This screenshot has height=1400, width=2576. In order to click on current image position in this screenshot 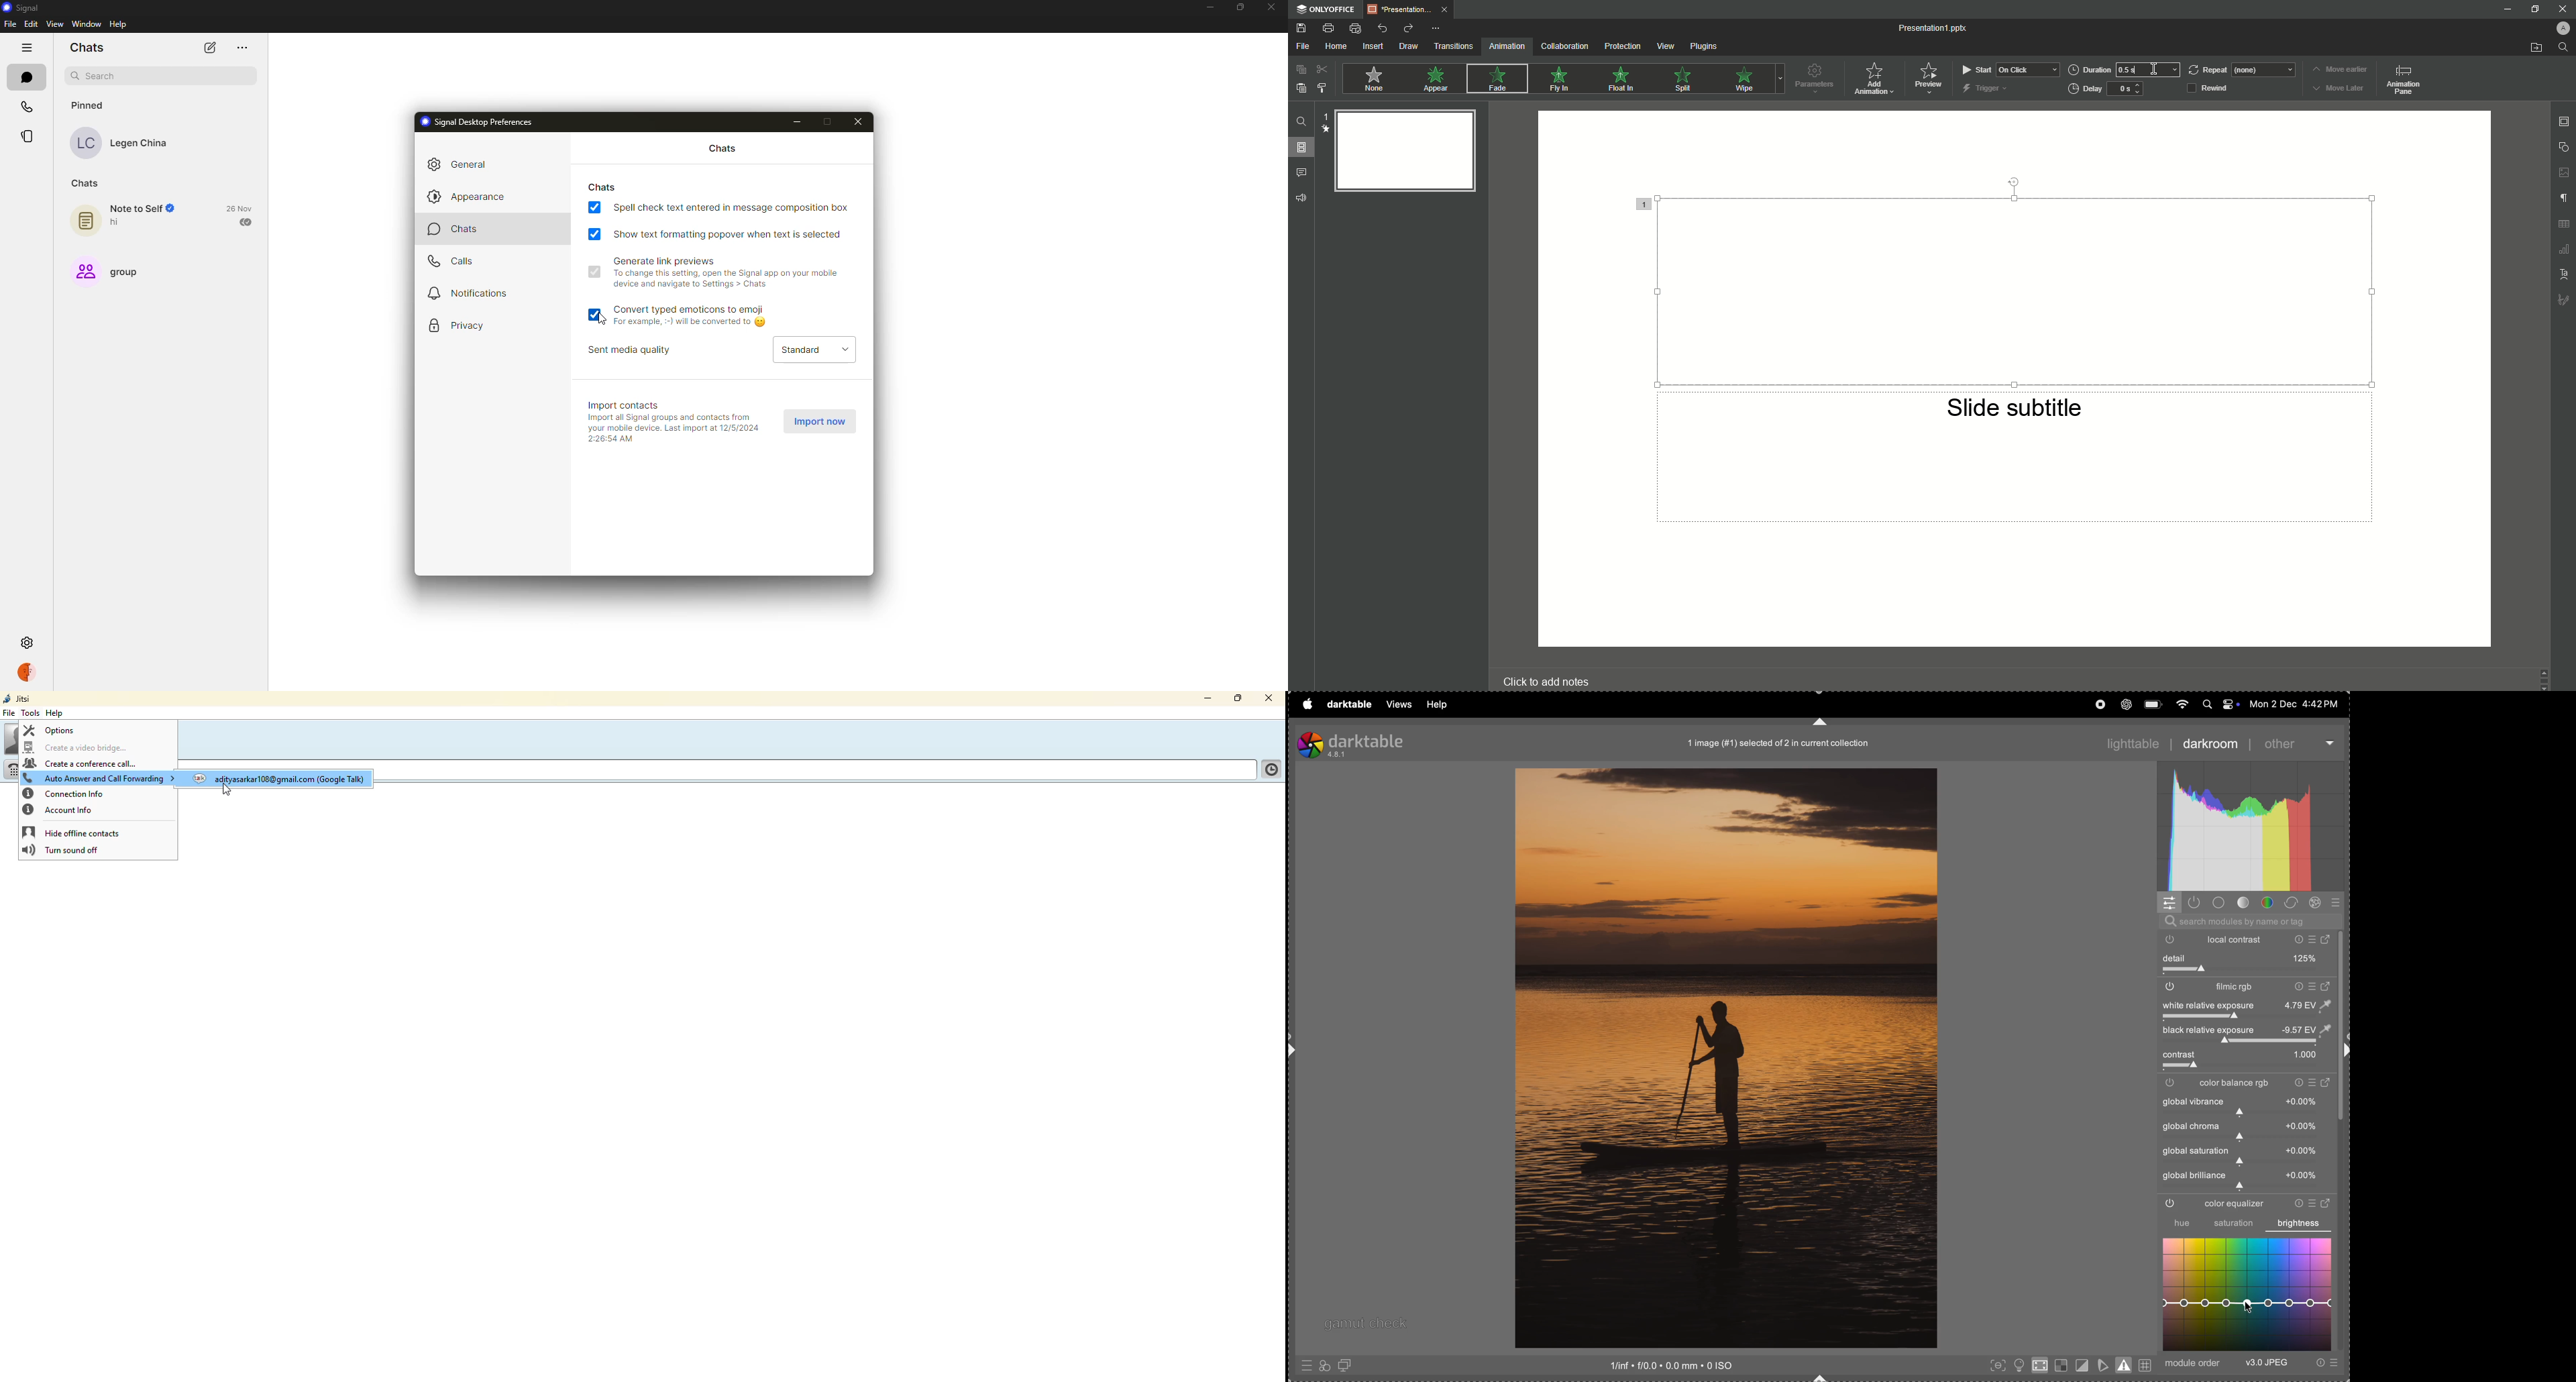, I will do `click(1780, 744)`.